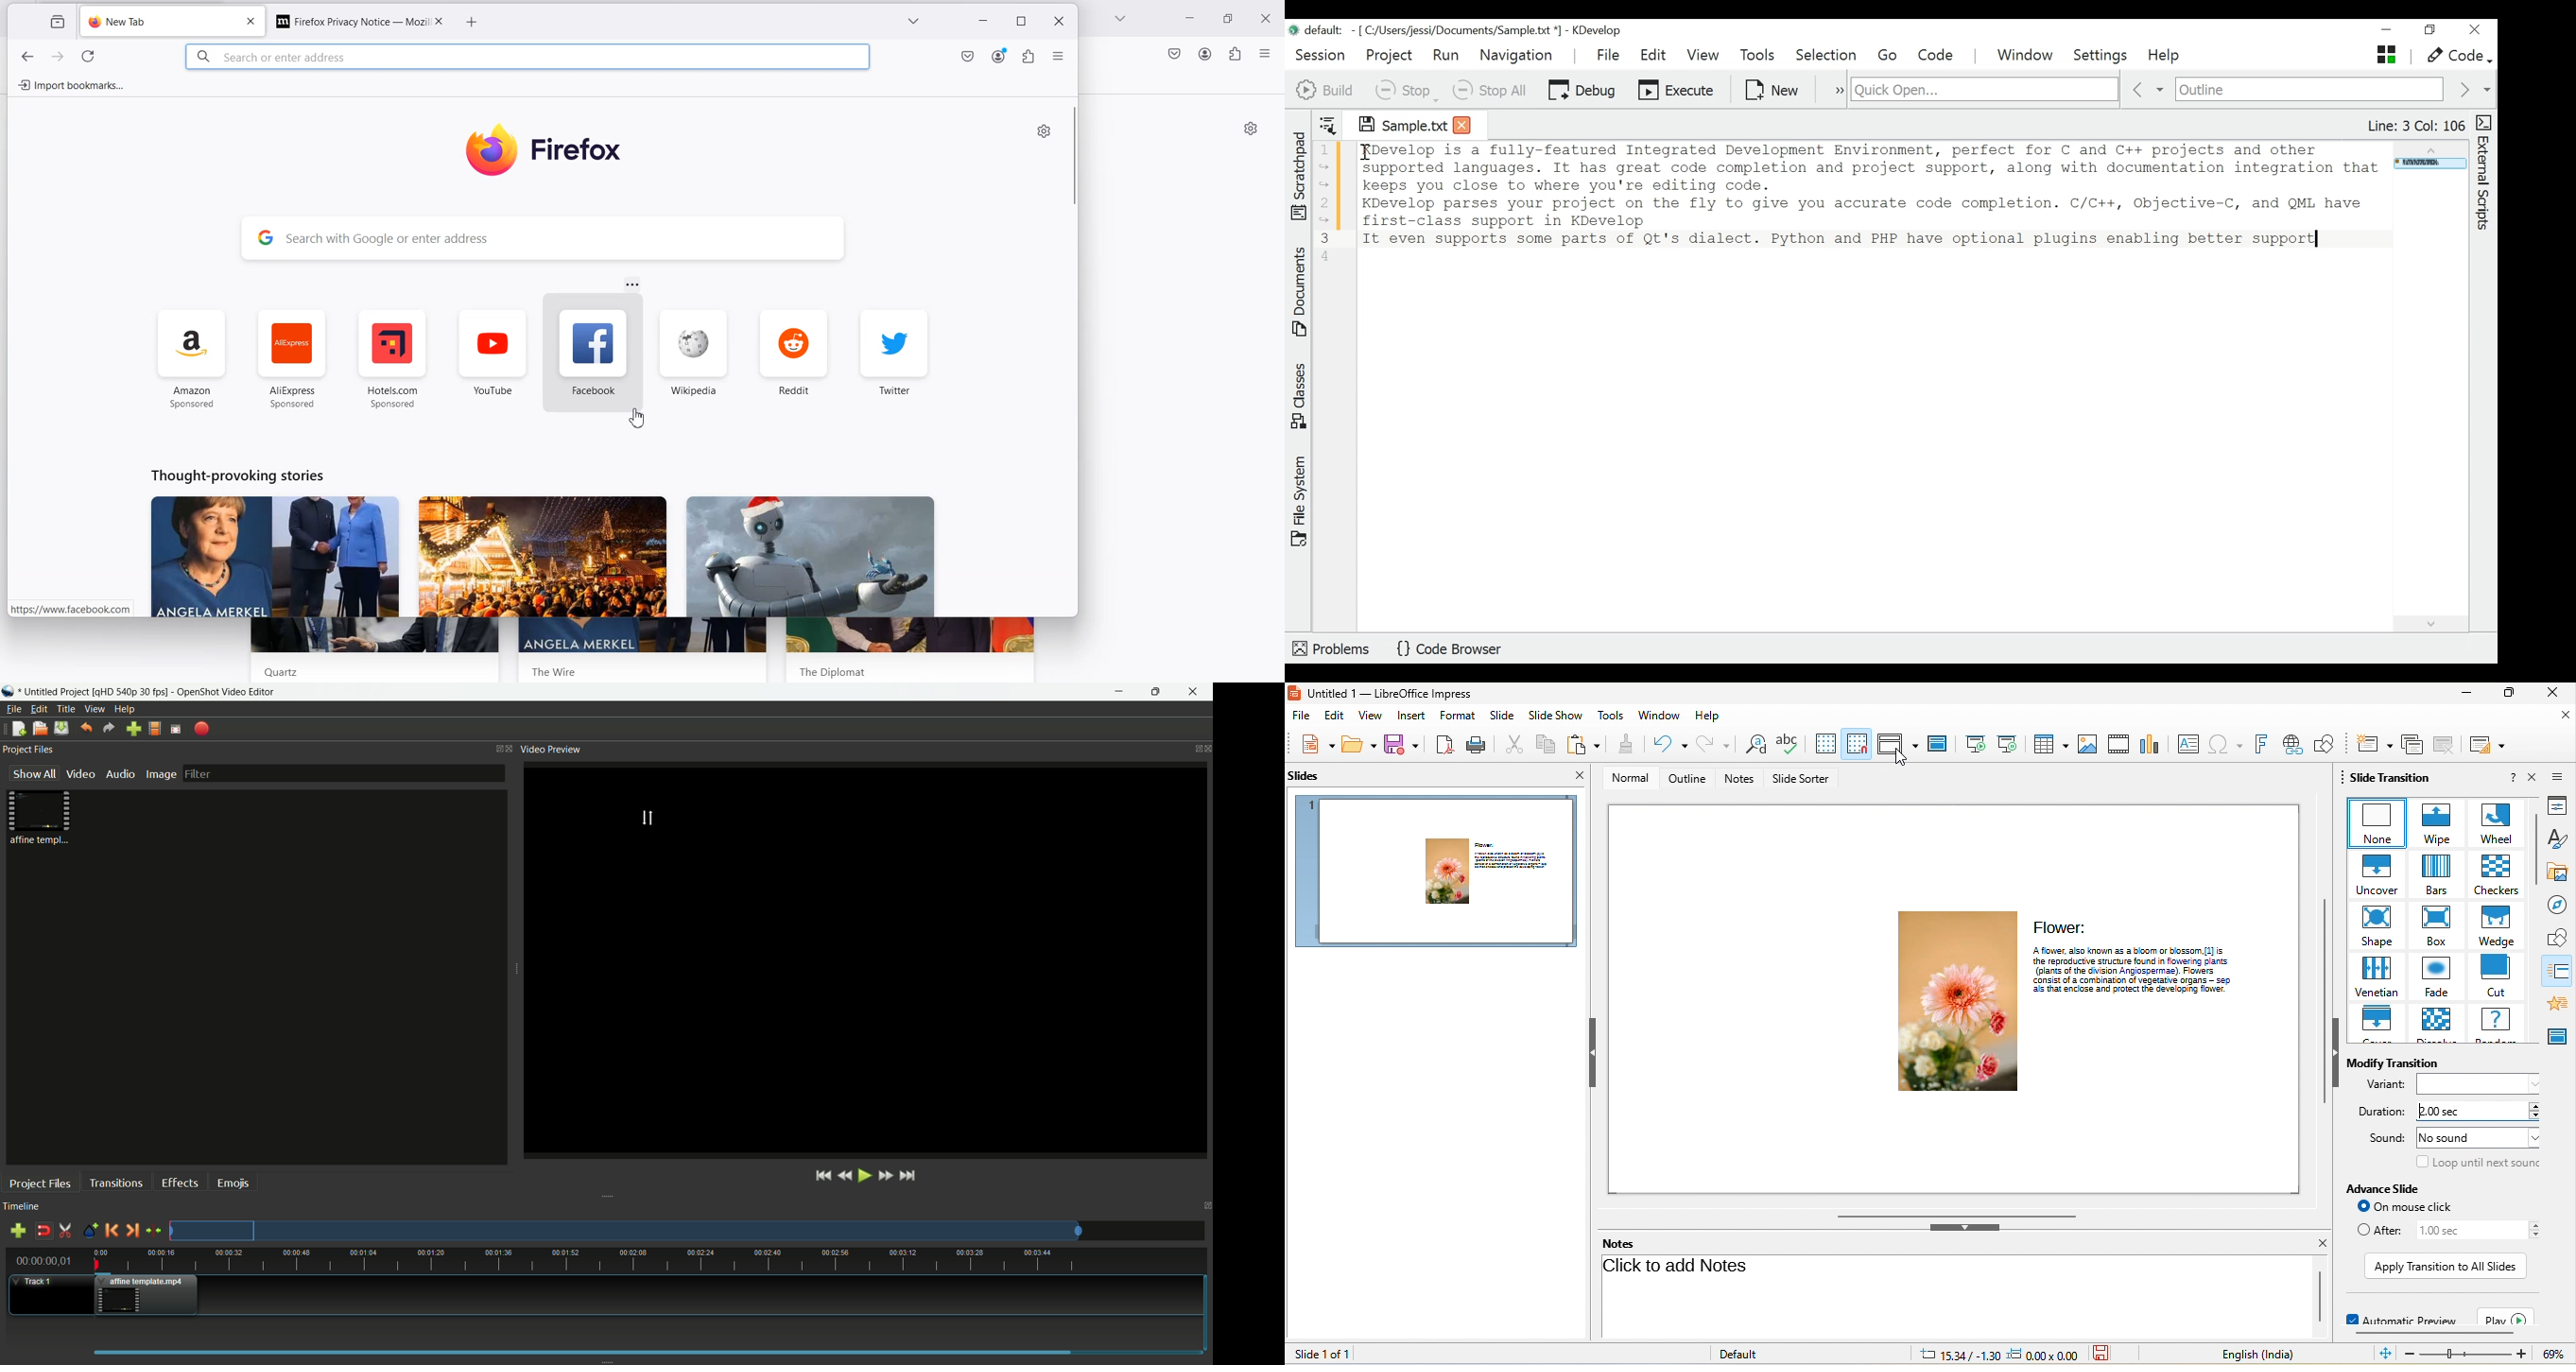 The height and width of the screenshot is (1372, 2576). I want to click on close timeline, so click(1206, 1206).